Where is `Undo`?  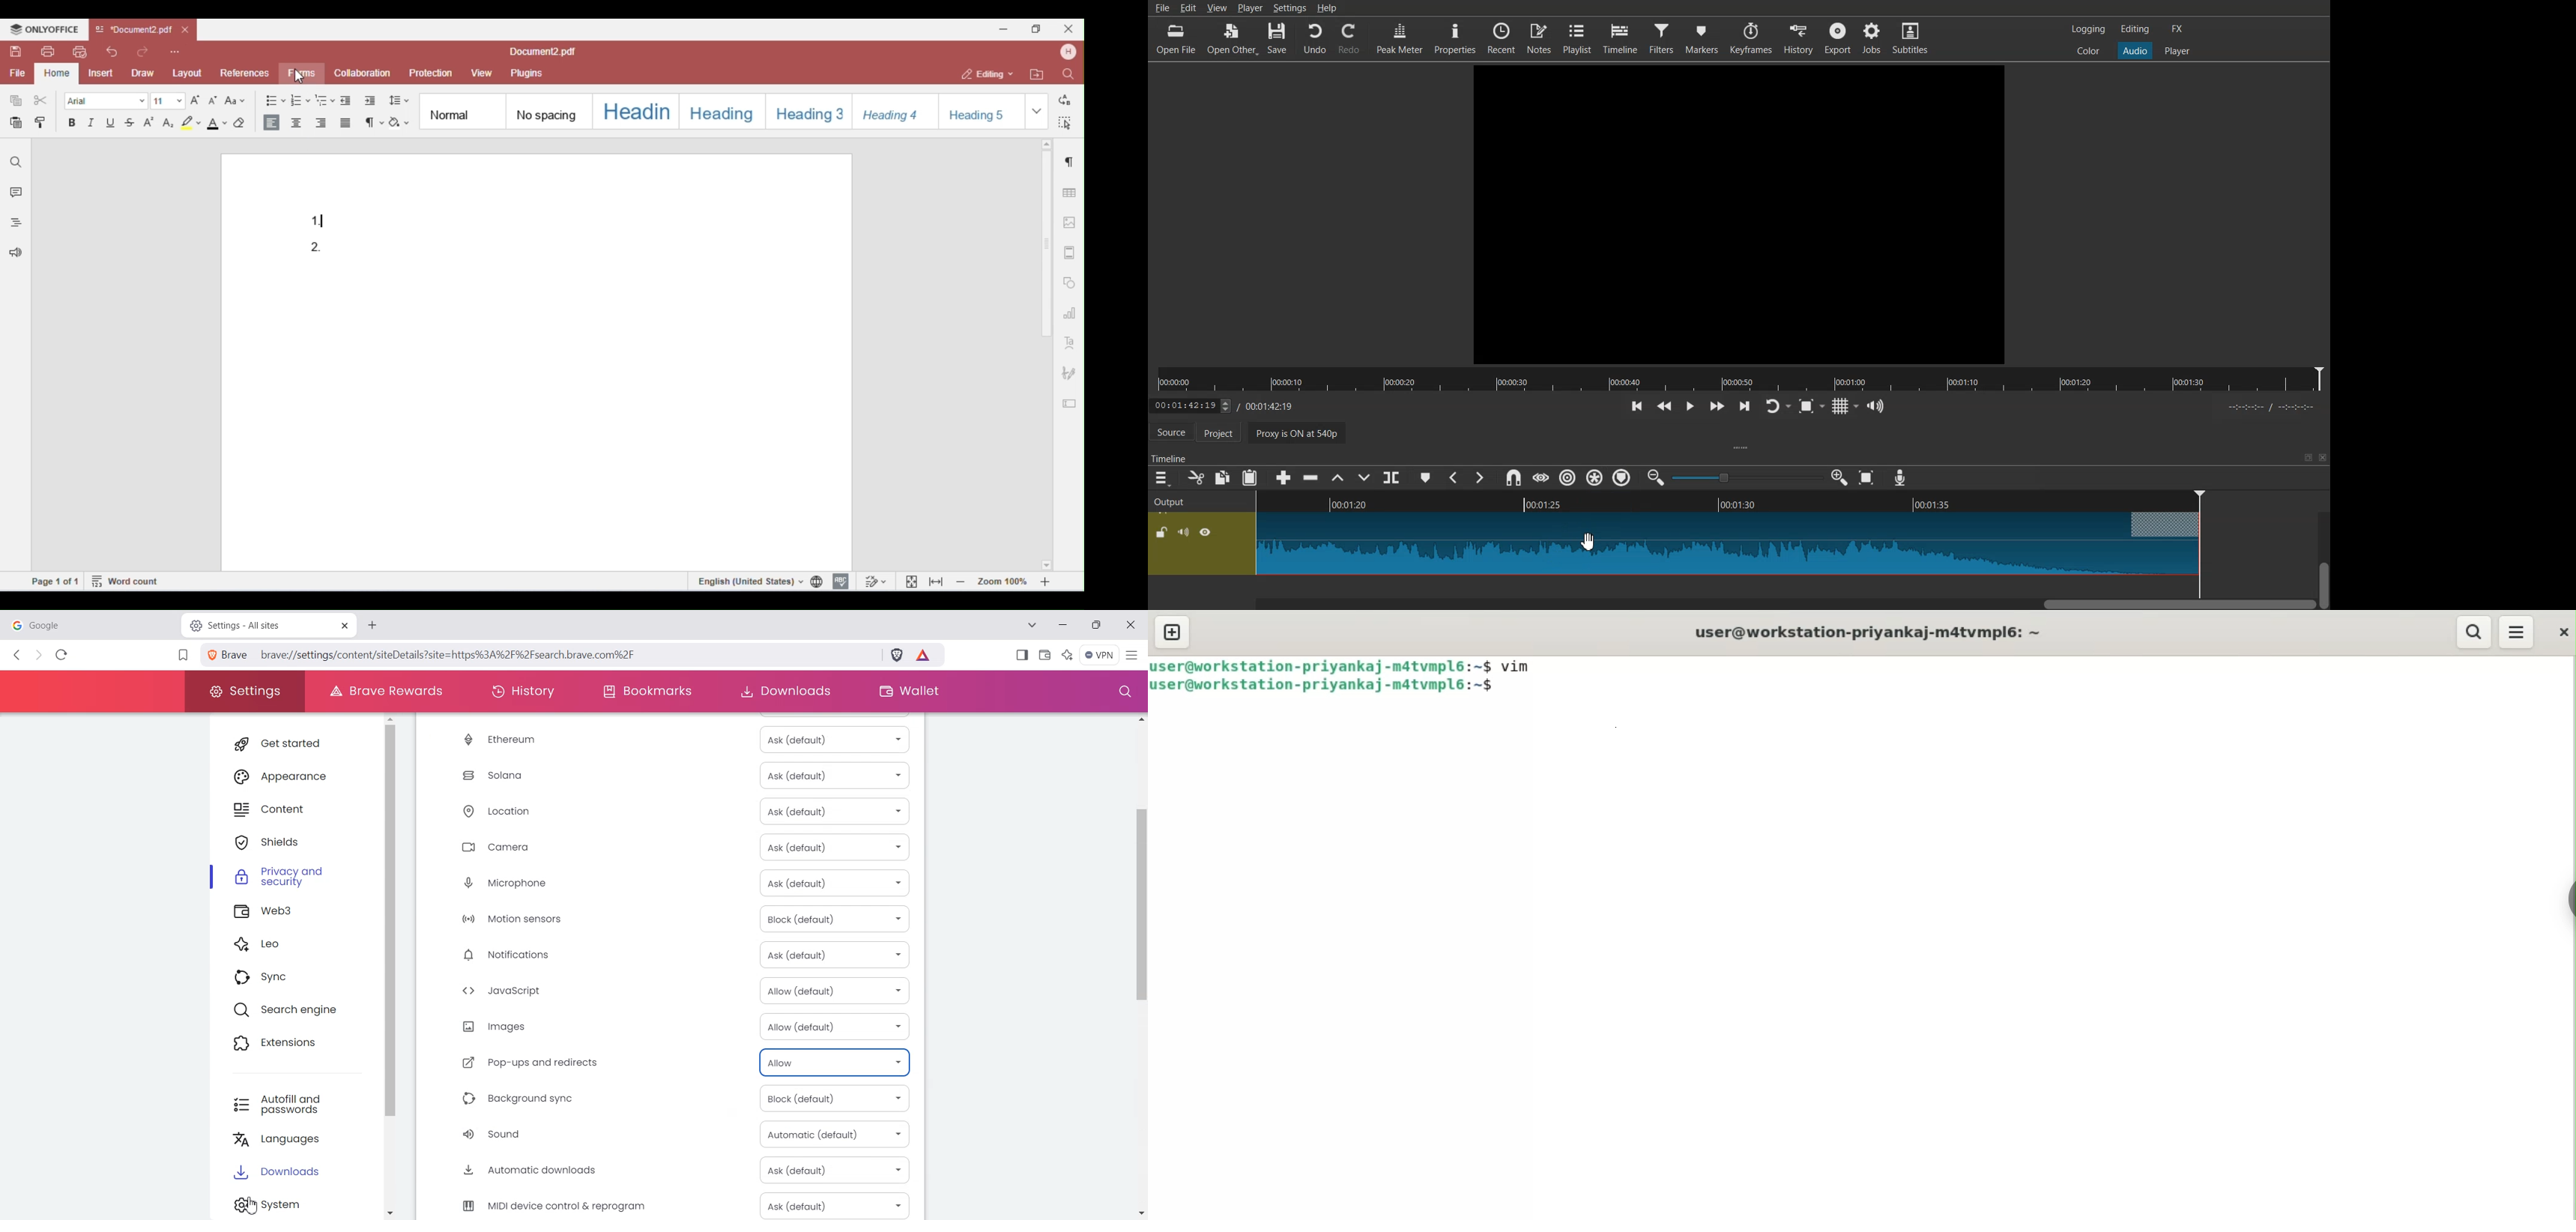 Undo is located at coordinates (1314, 39).